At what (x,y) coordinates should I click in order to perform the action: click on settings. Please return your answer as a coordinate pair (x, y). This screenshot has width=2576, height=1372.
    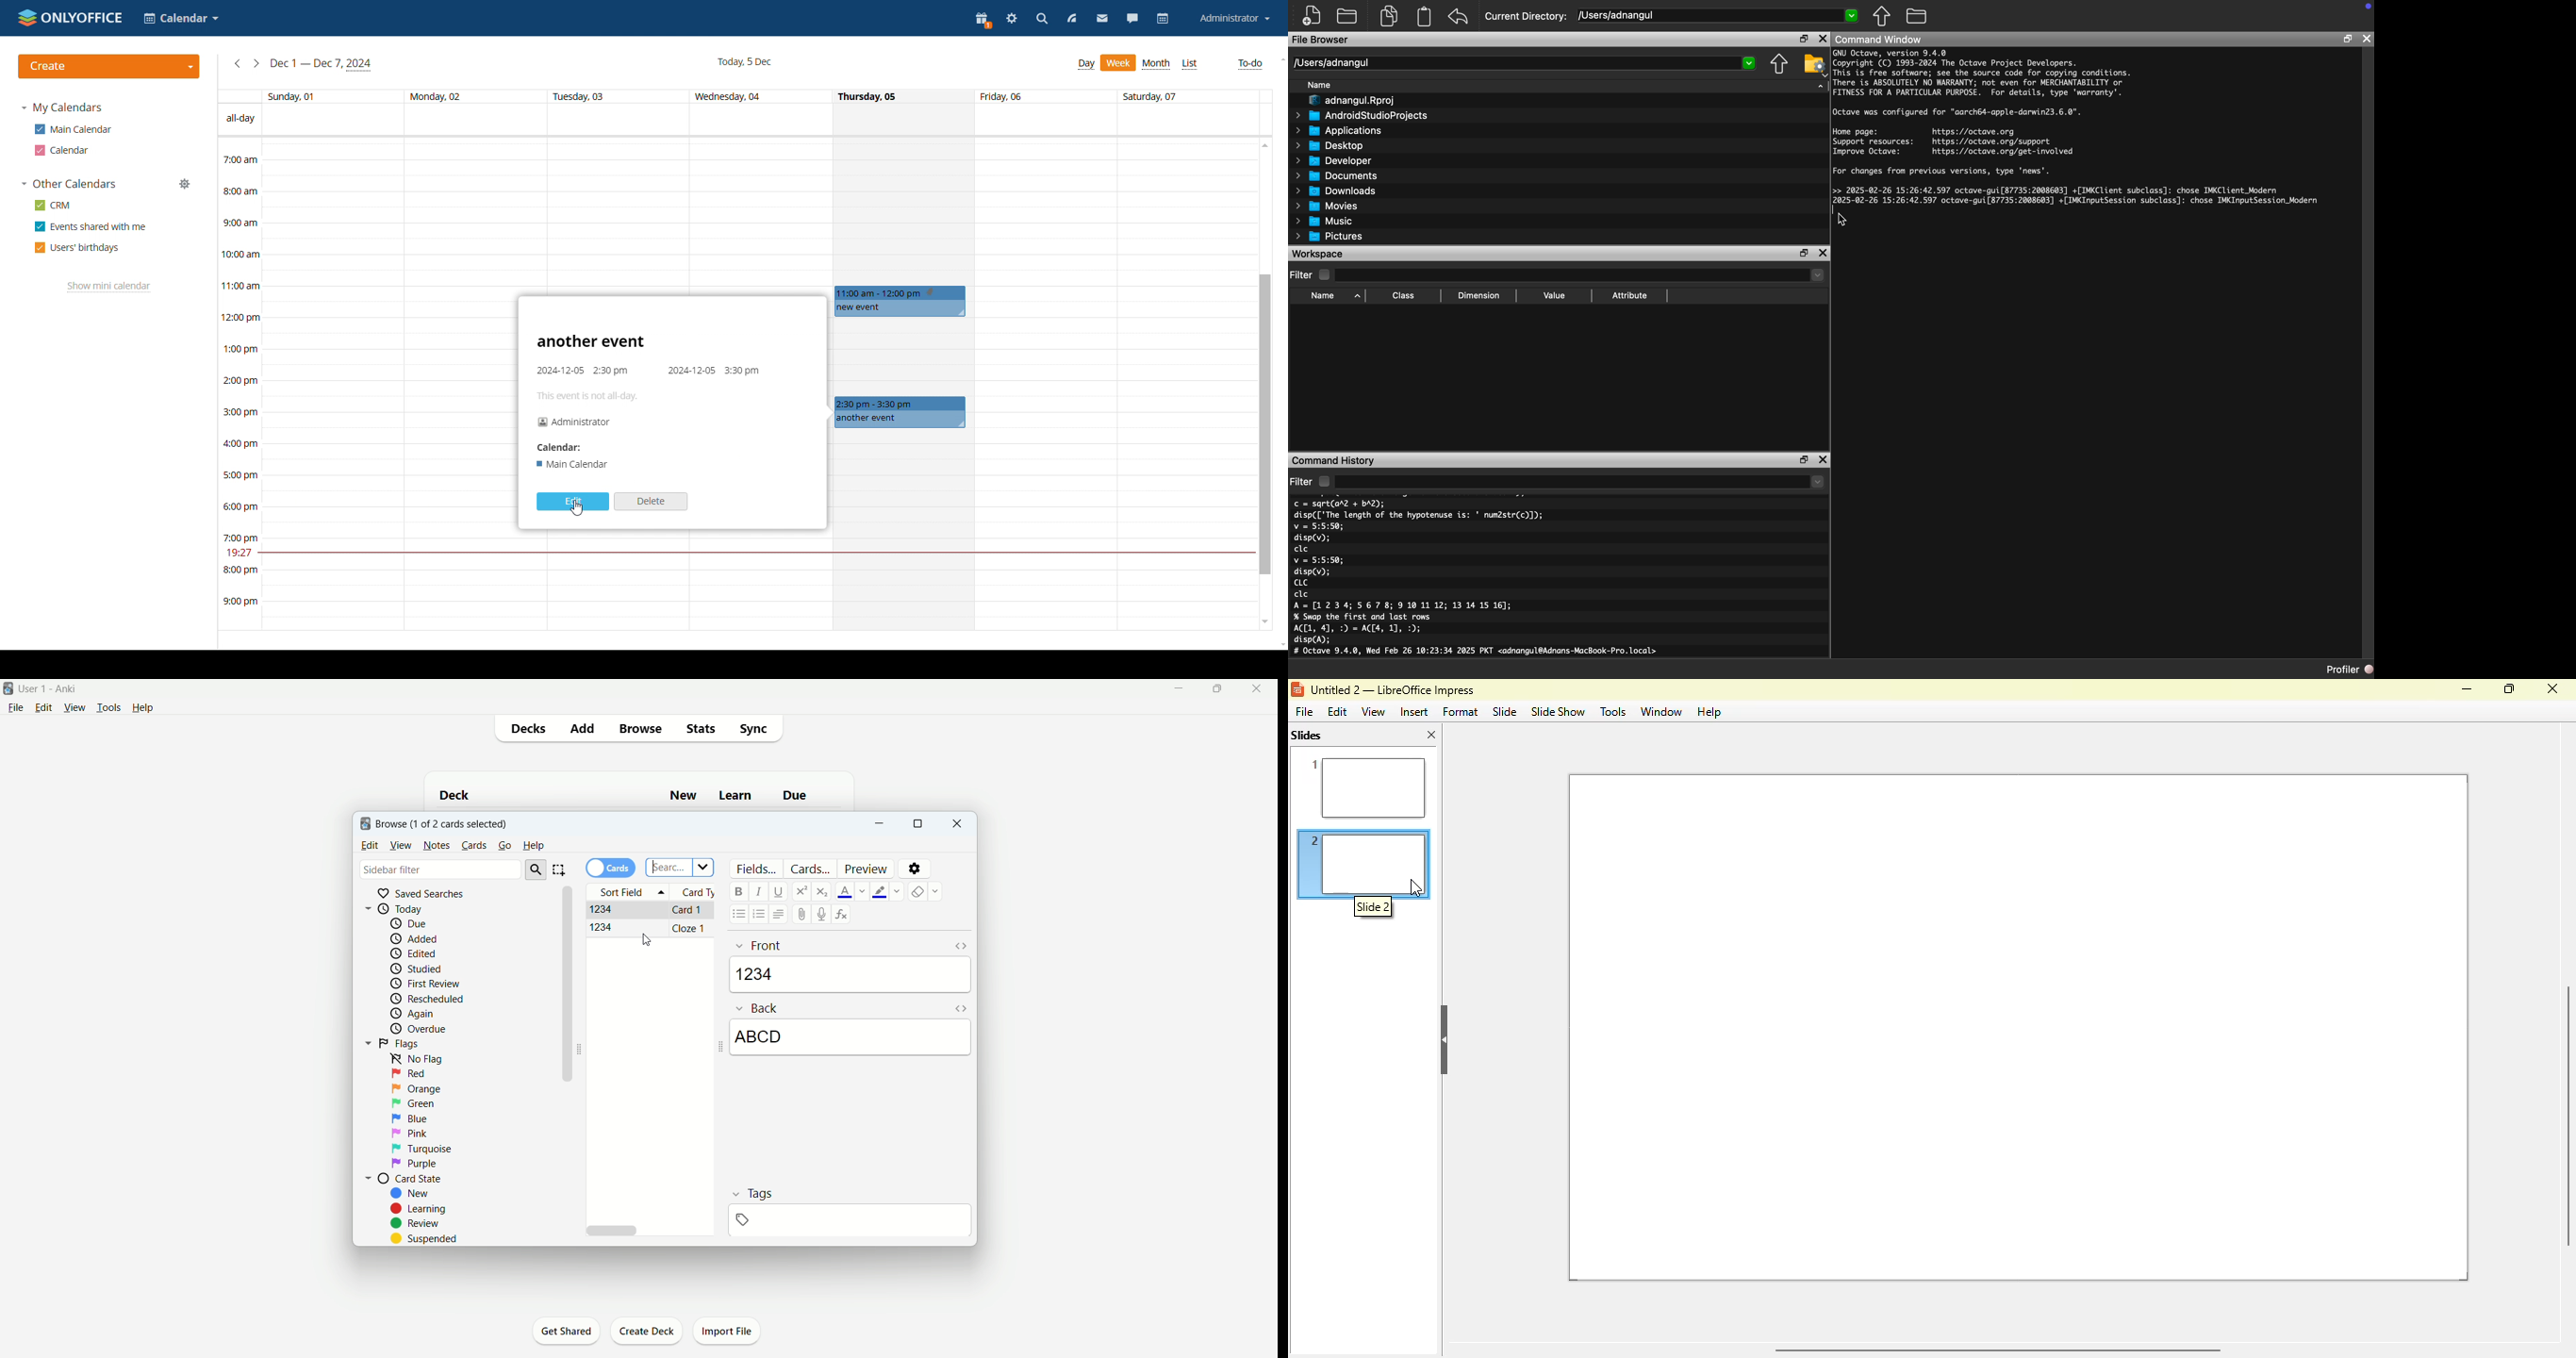
    Looking at the image, I should click on (913, 867).